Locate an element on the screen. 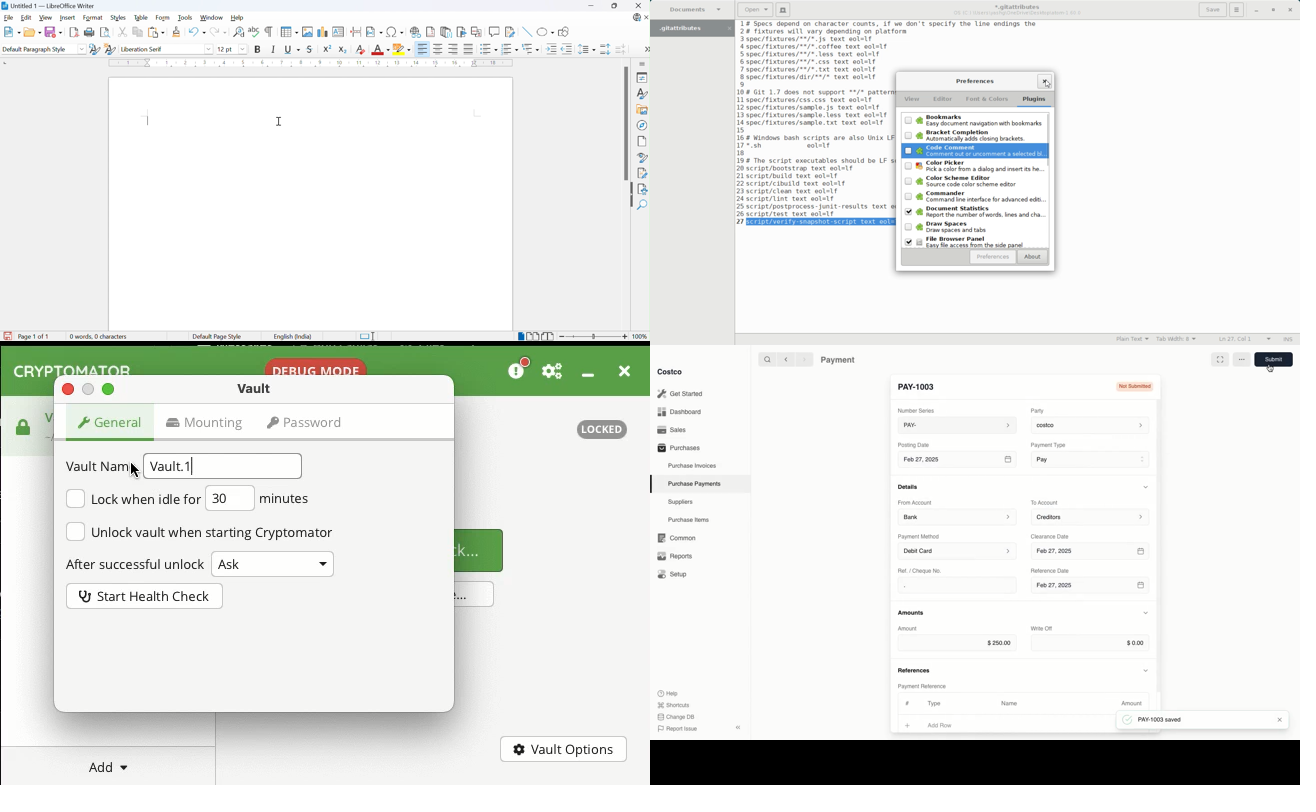 The image size is (1316, 812). Insert hyperlink is located at coordinates (417, 33).